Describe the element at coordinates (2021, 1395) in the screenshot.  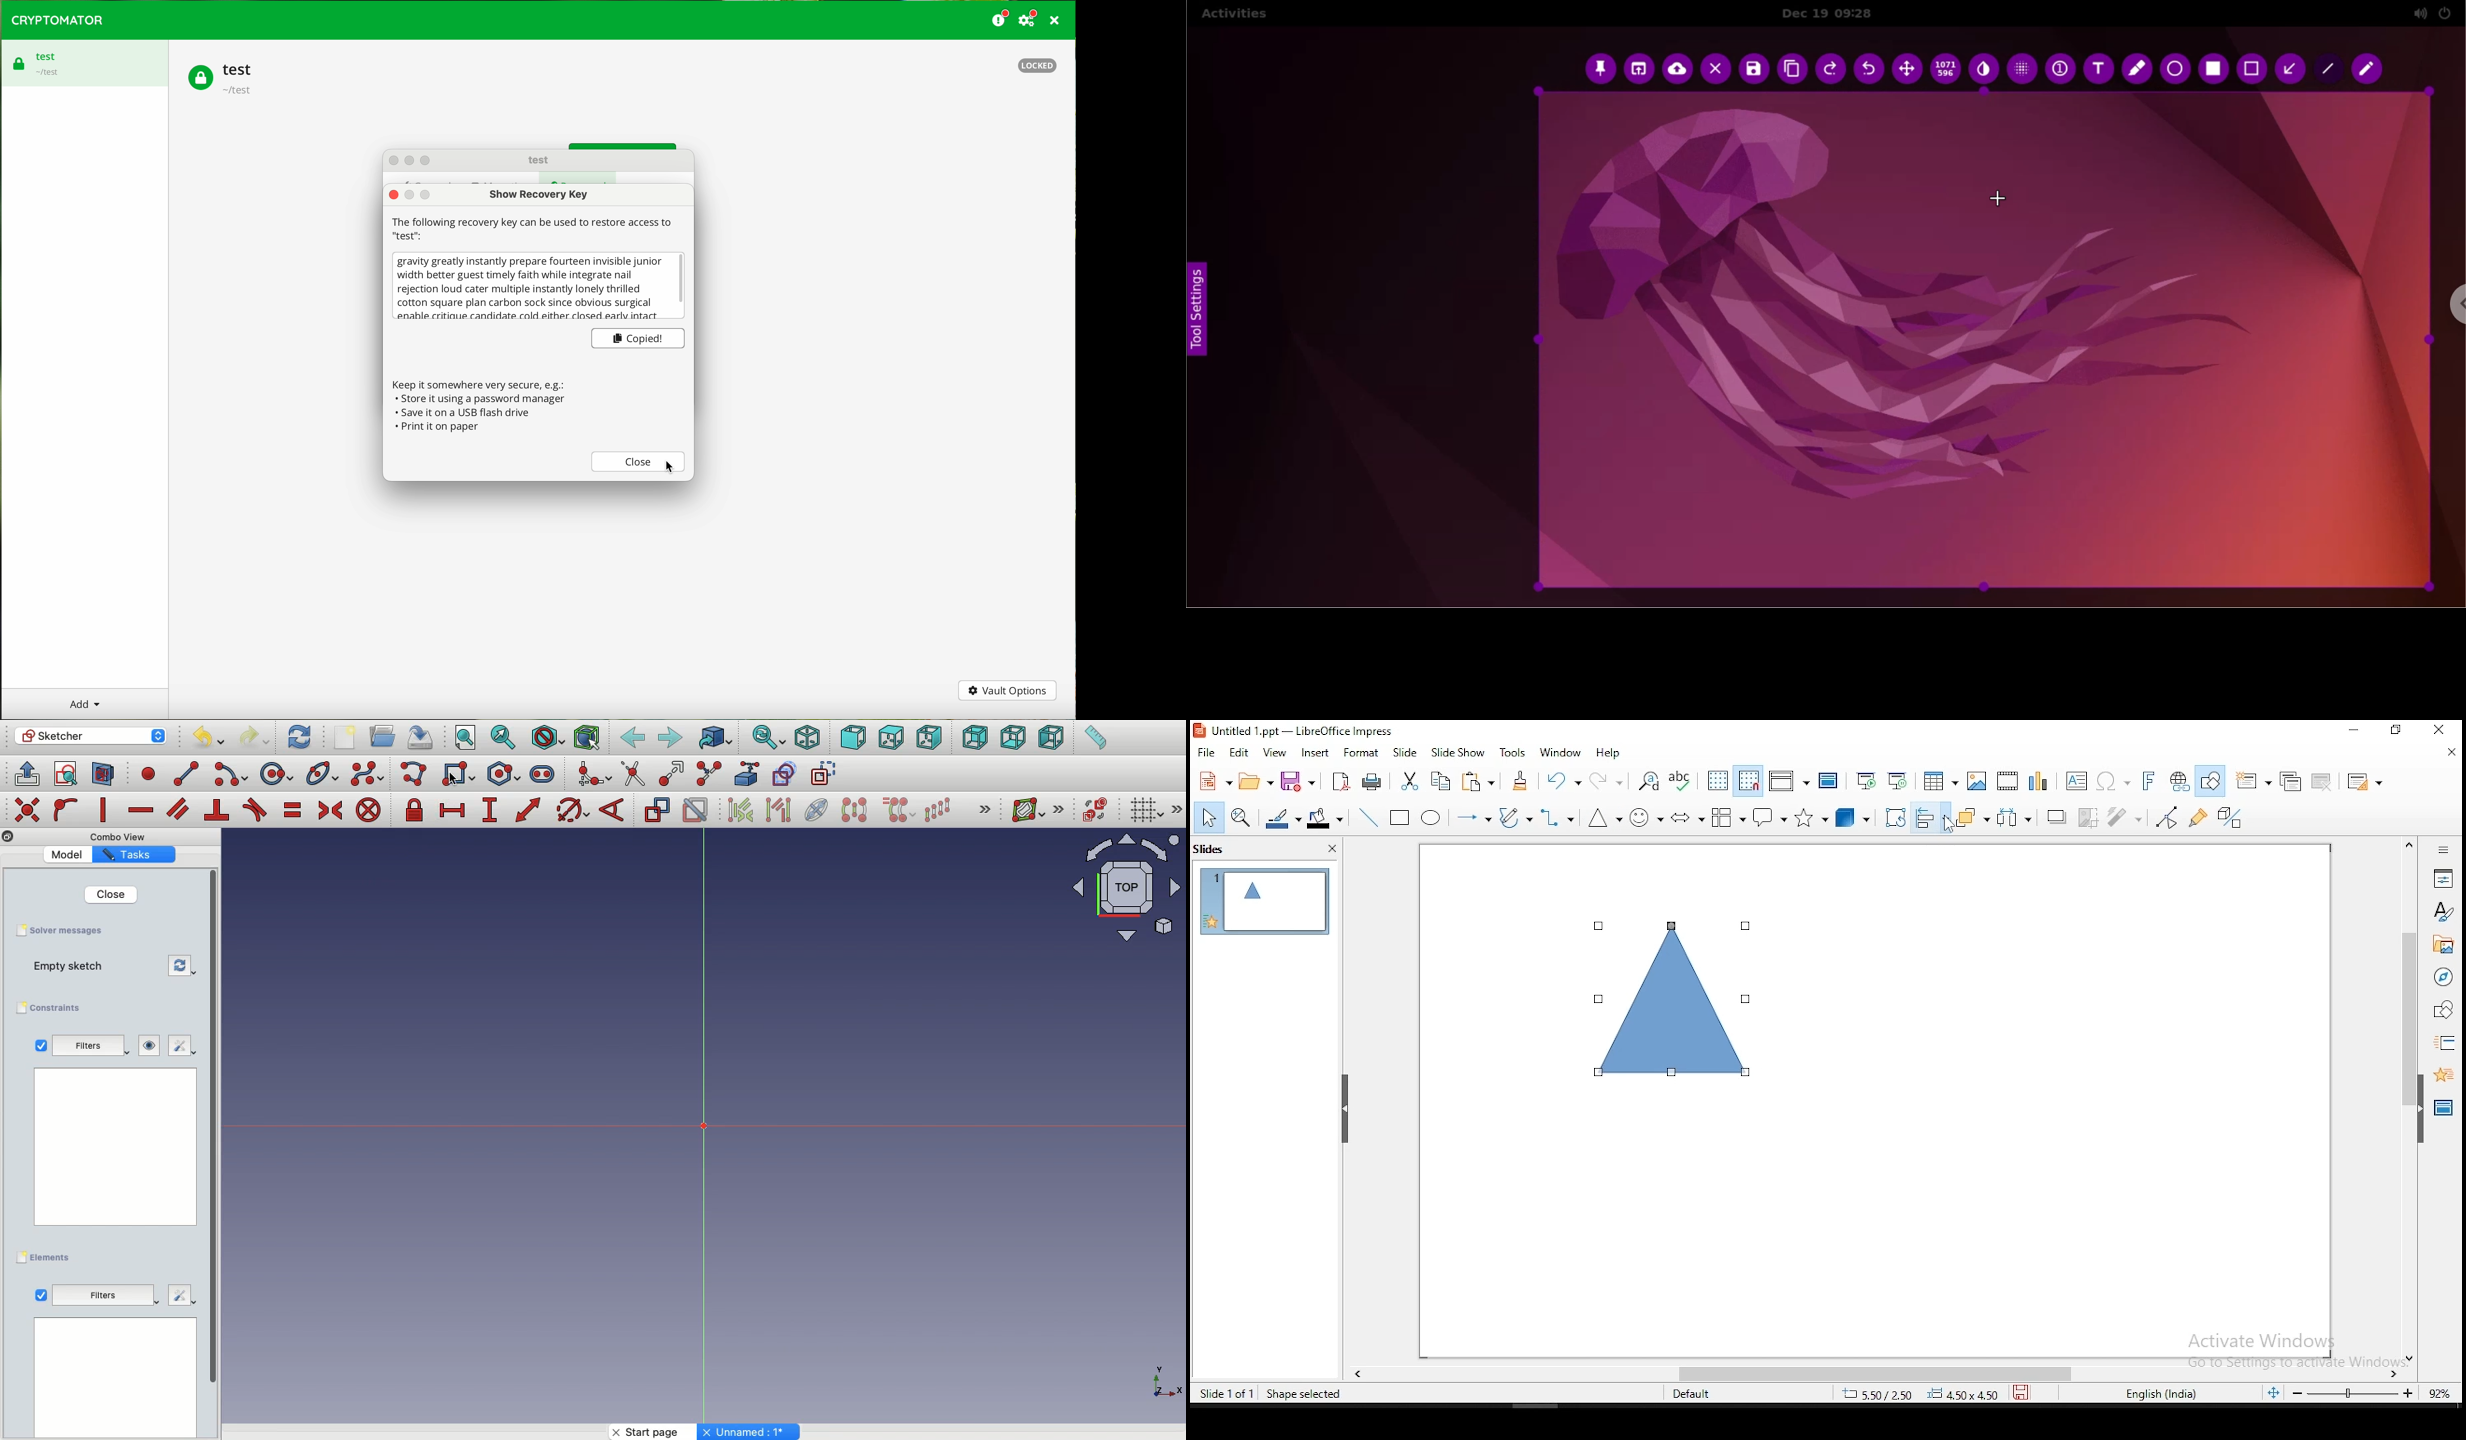
I see `save` at that location.